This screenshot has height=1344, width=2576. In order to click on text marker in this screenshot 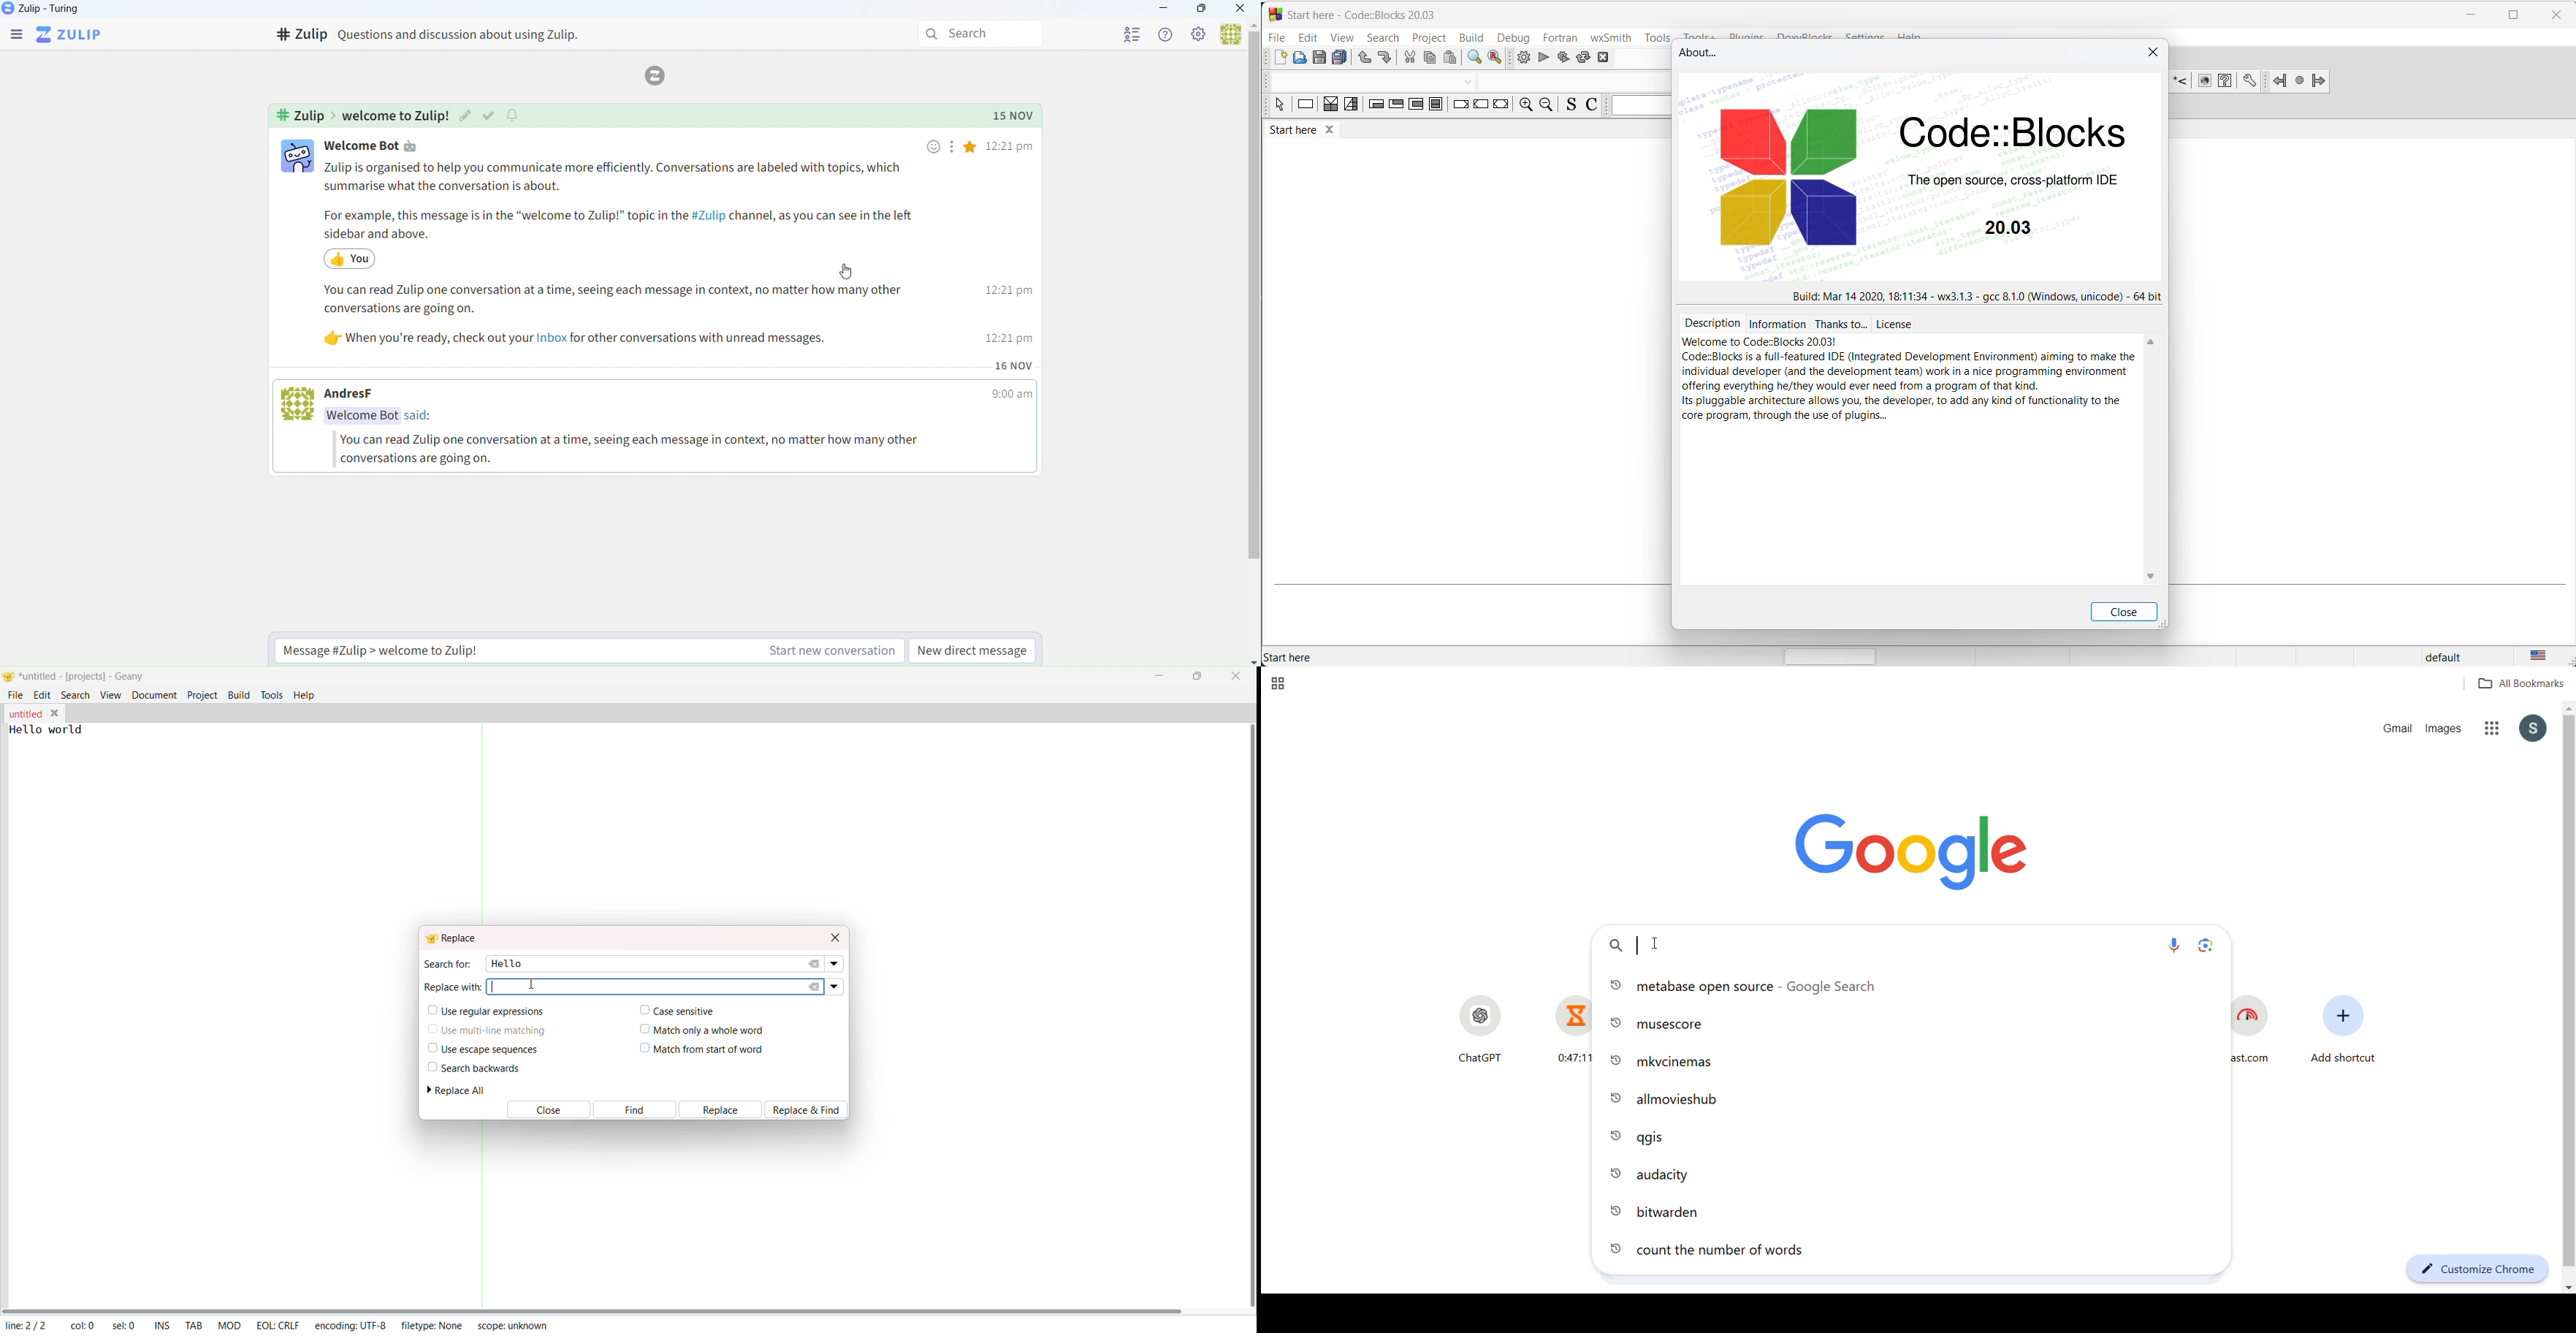, I will do `click(1637, 945)`.